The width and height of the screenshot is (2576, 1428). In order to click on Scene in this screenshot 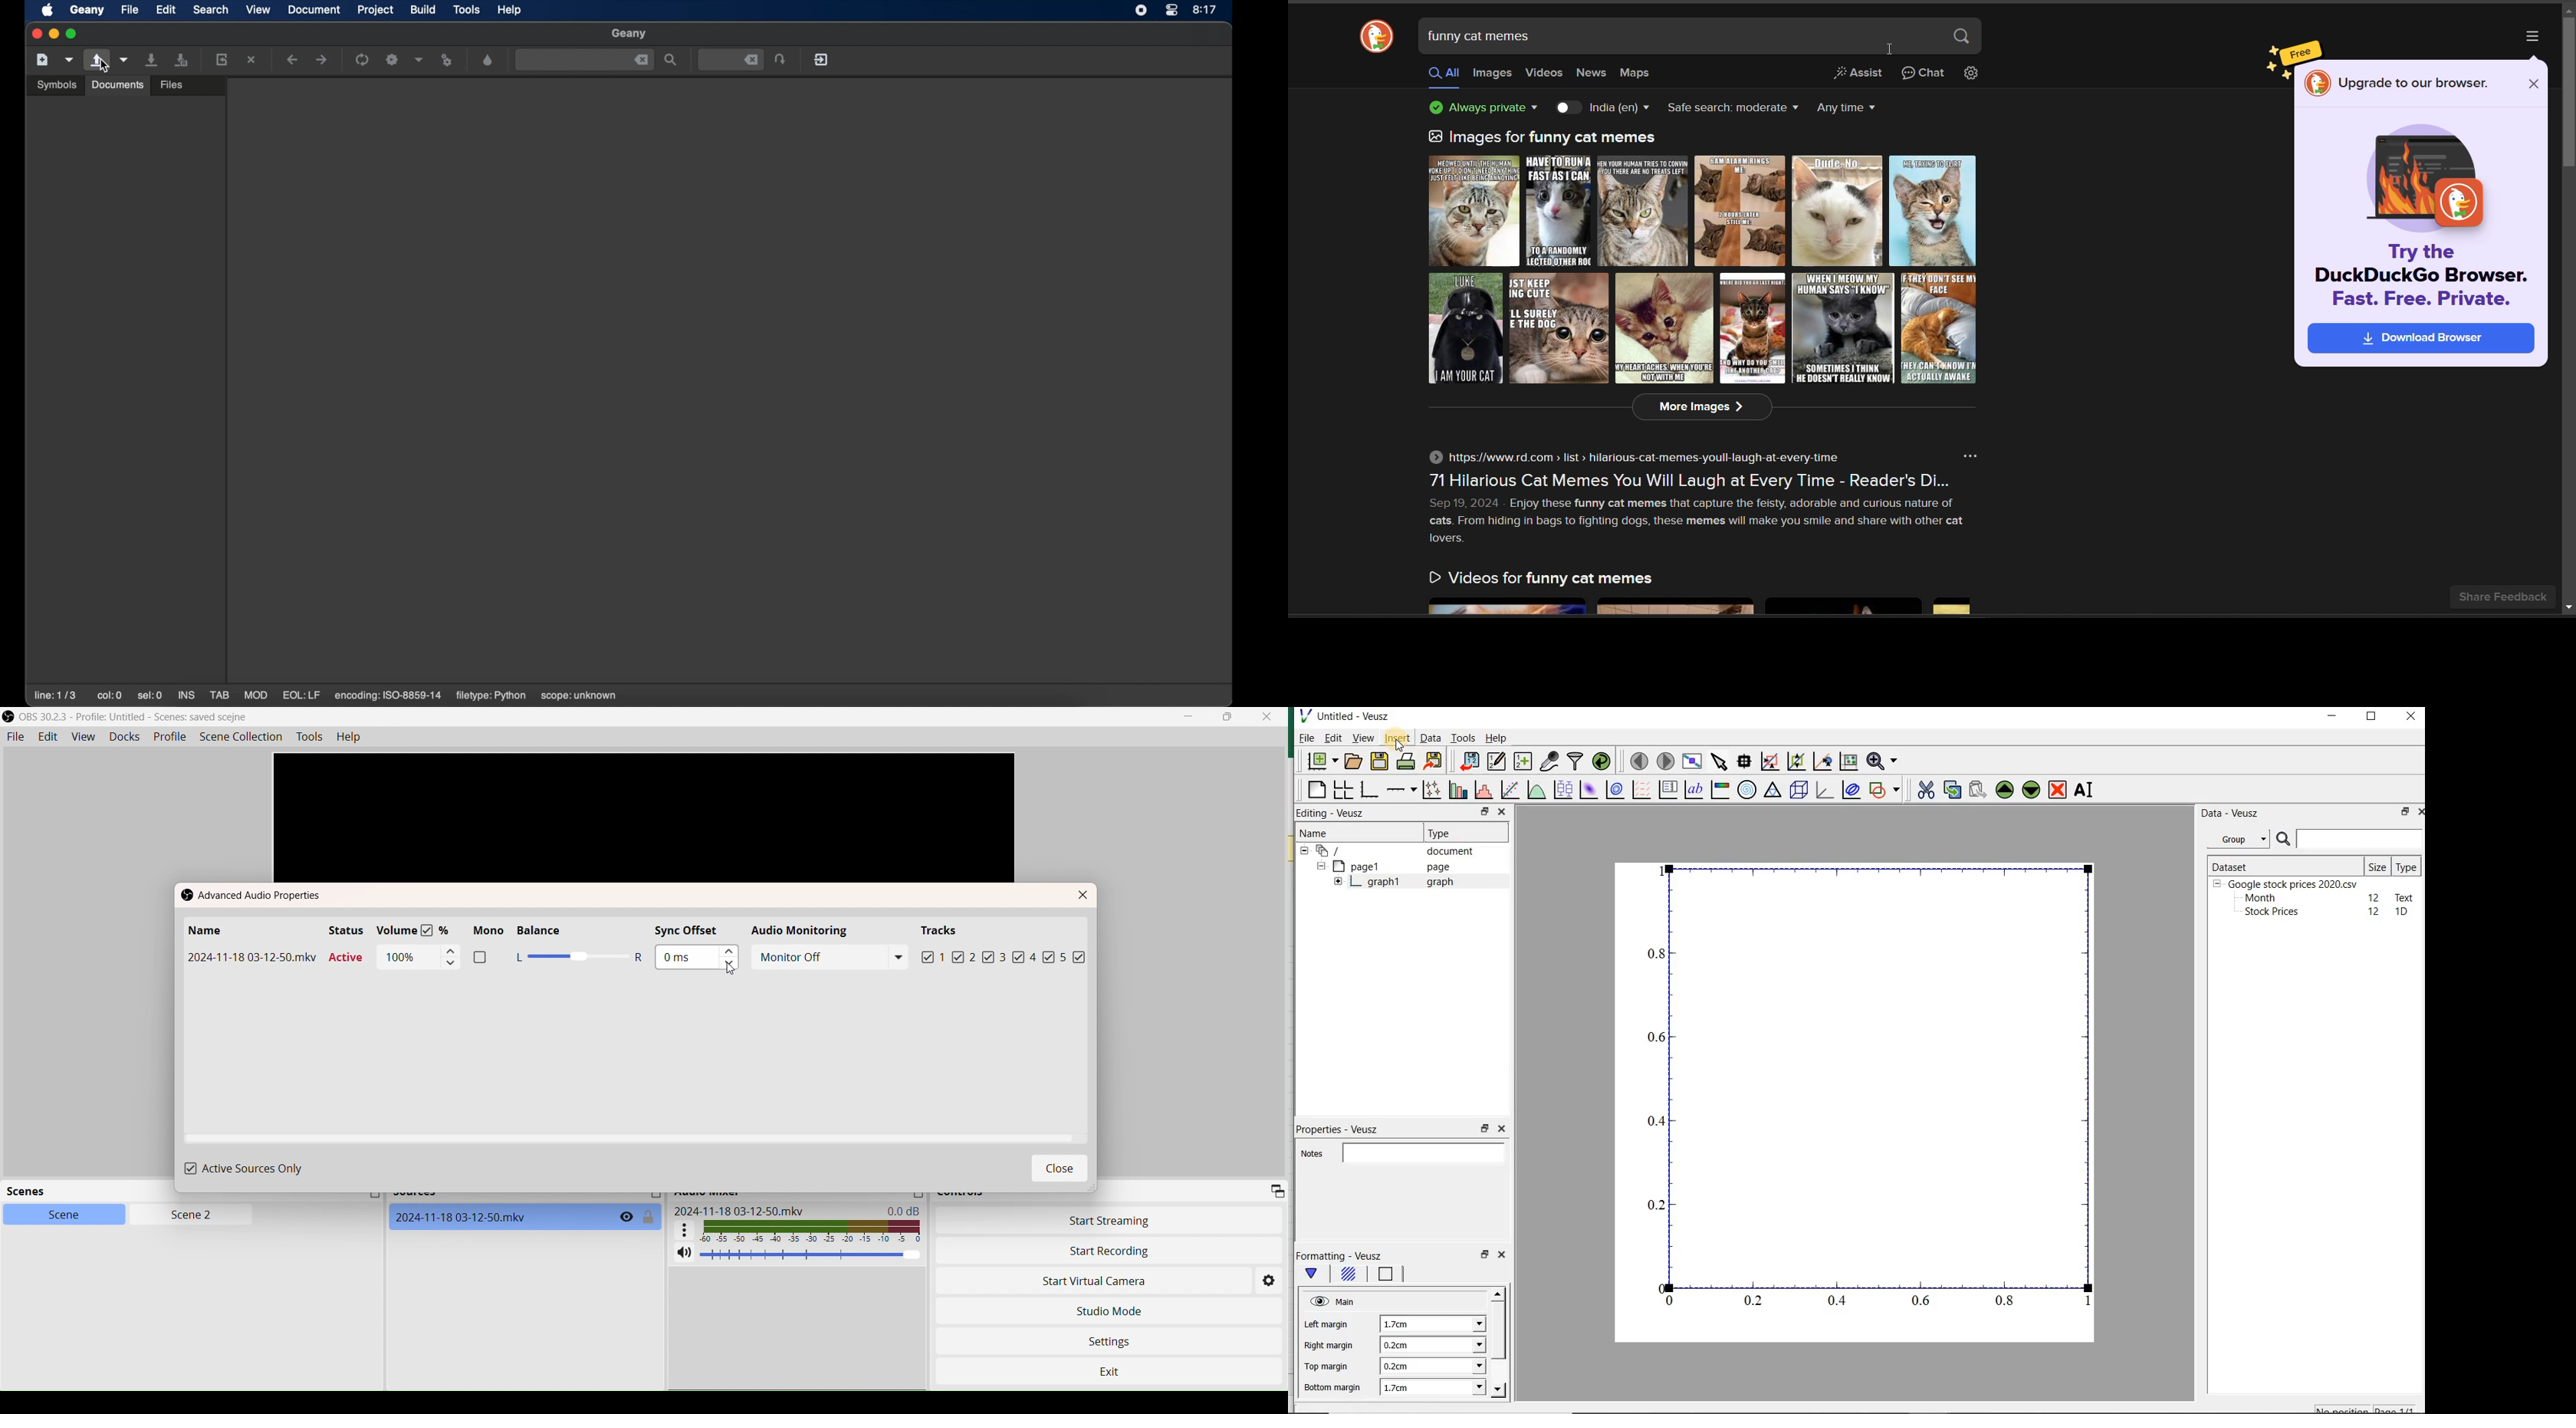, I will do `click(55, 1214)`.